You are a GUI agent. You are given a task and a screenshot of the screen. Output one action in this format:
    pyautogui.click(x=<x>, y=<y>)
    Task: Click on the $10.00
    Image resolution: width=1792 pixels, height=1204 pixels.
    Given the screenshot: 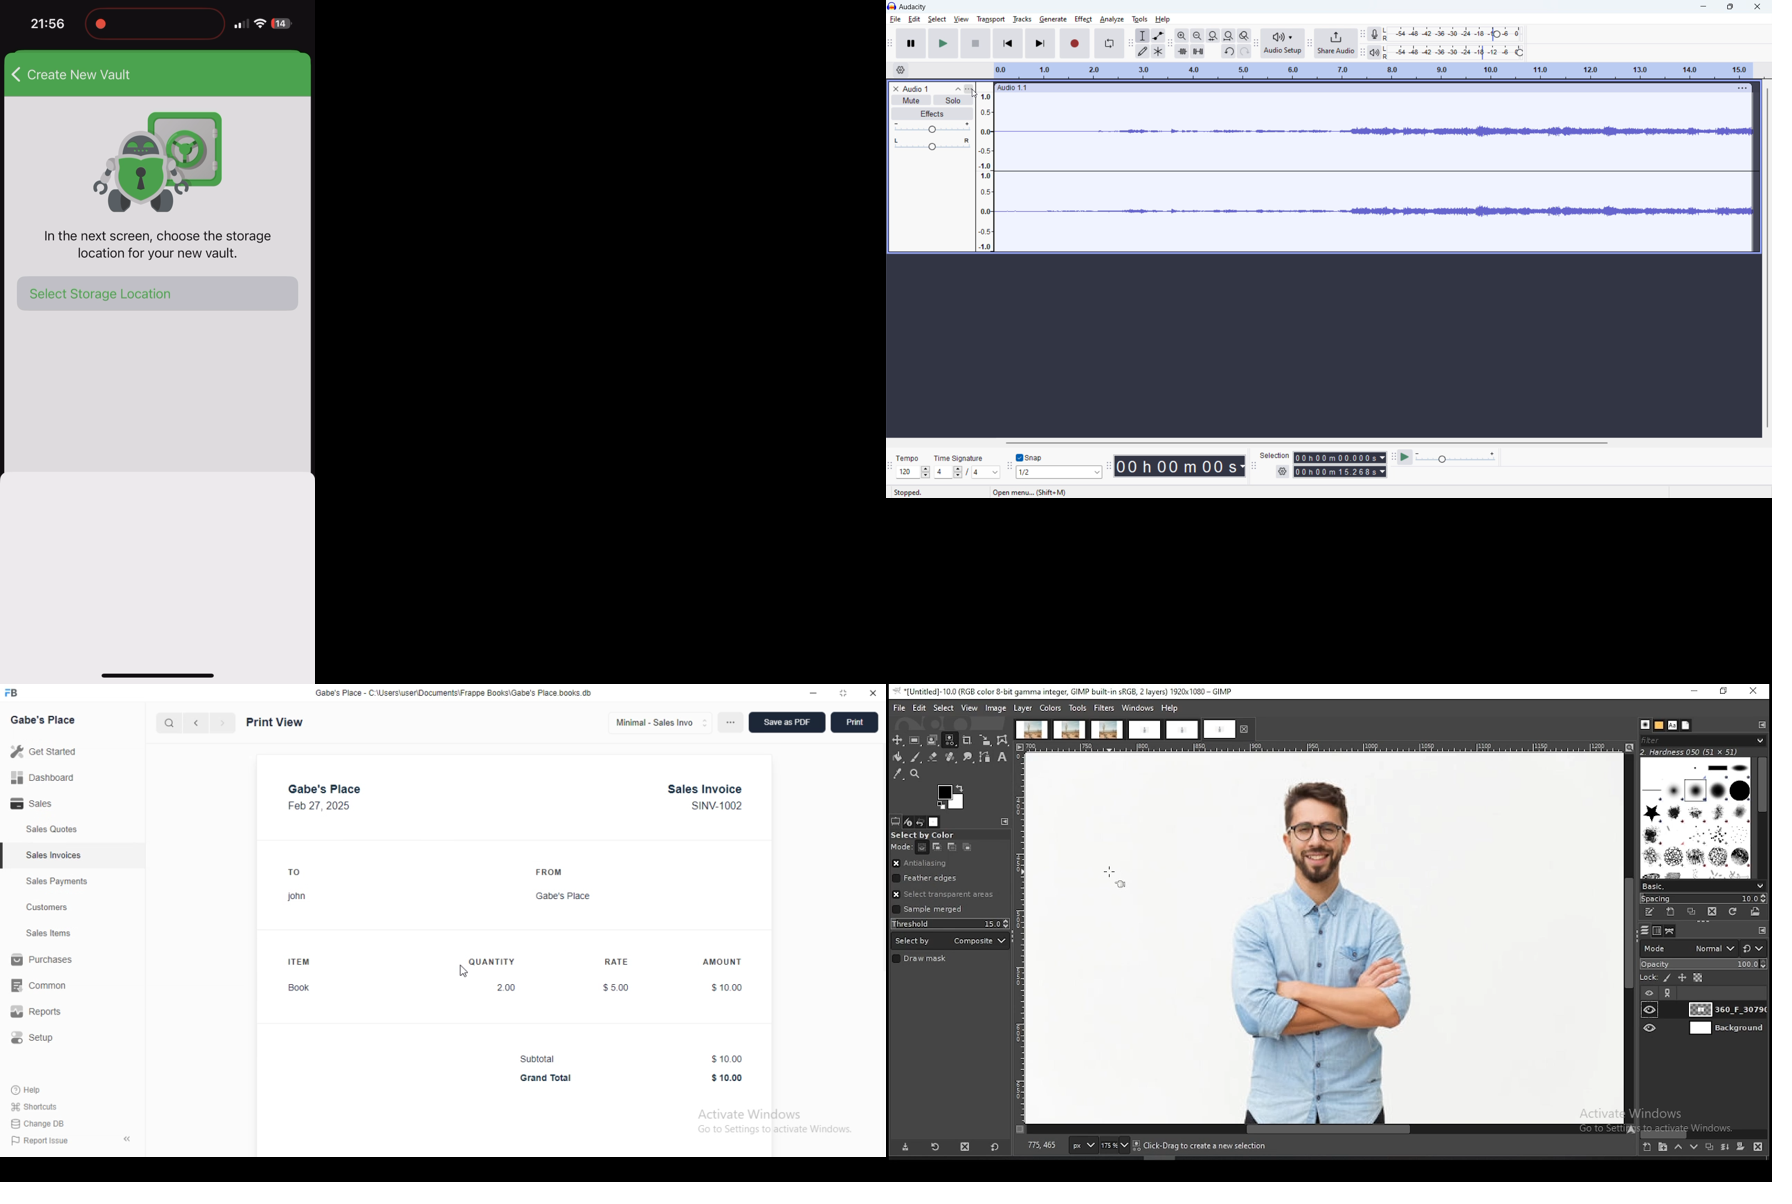 What is the action you would take?
    pyautogui.click(x=727, y=1079)
    